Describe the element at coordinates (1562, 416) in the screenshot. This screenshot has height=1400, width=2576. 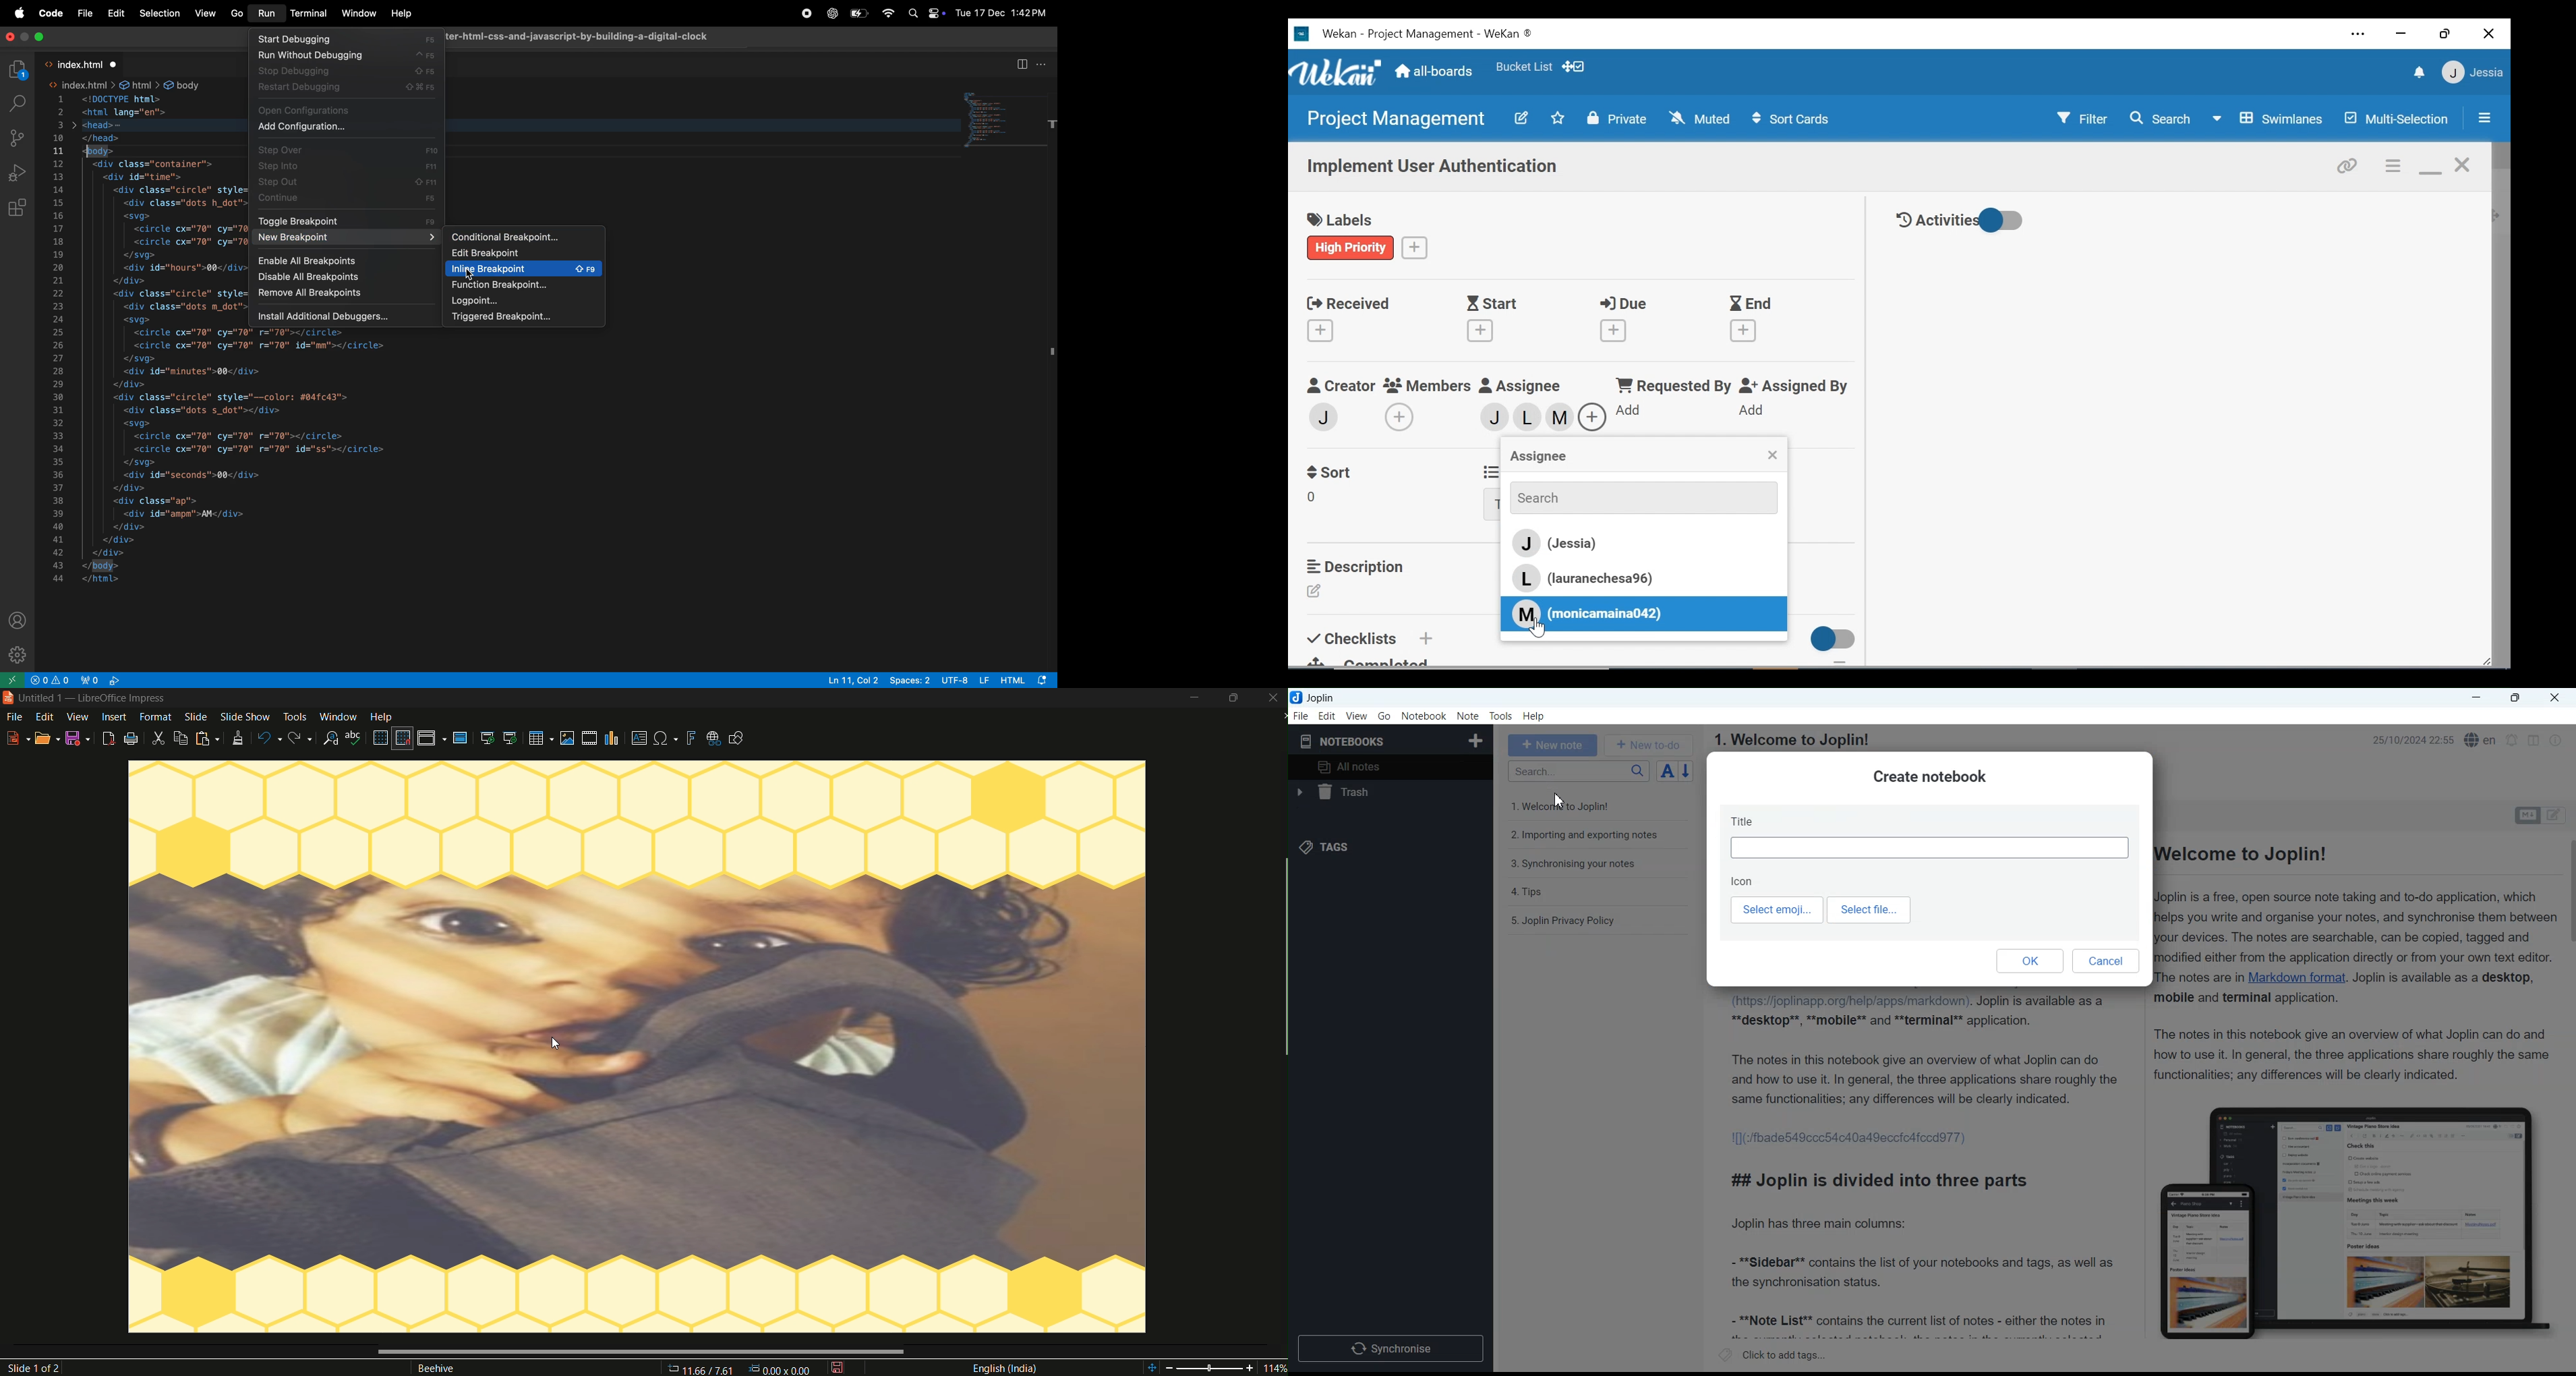
I see `monicamaina042` at that location.